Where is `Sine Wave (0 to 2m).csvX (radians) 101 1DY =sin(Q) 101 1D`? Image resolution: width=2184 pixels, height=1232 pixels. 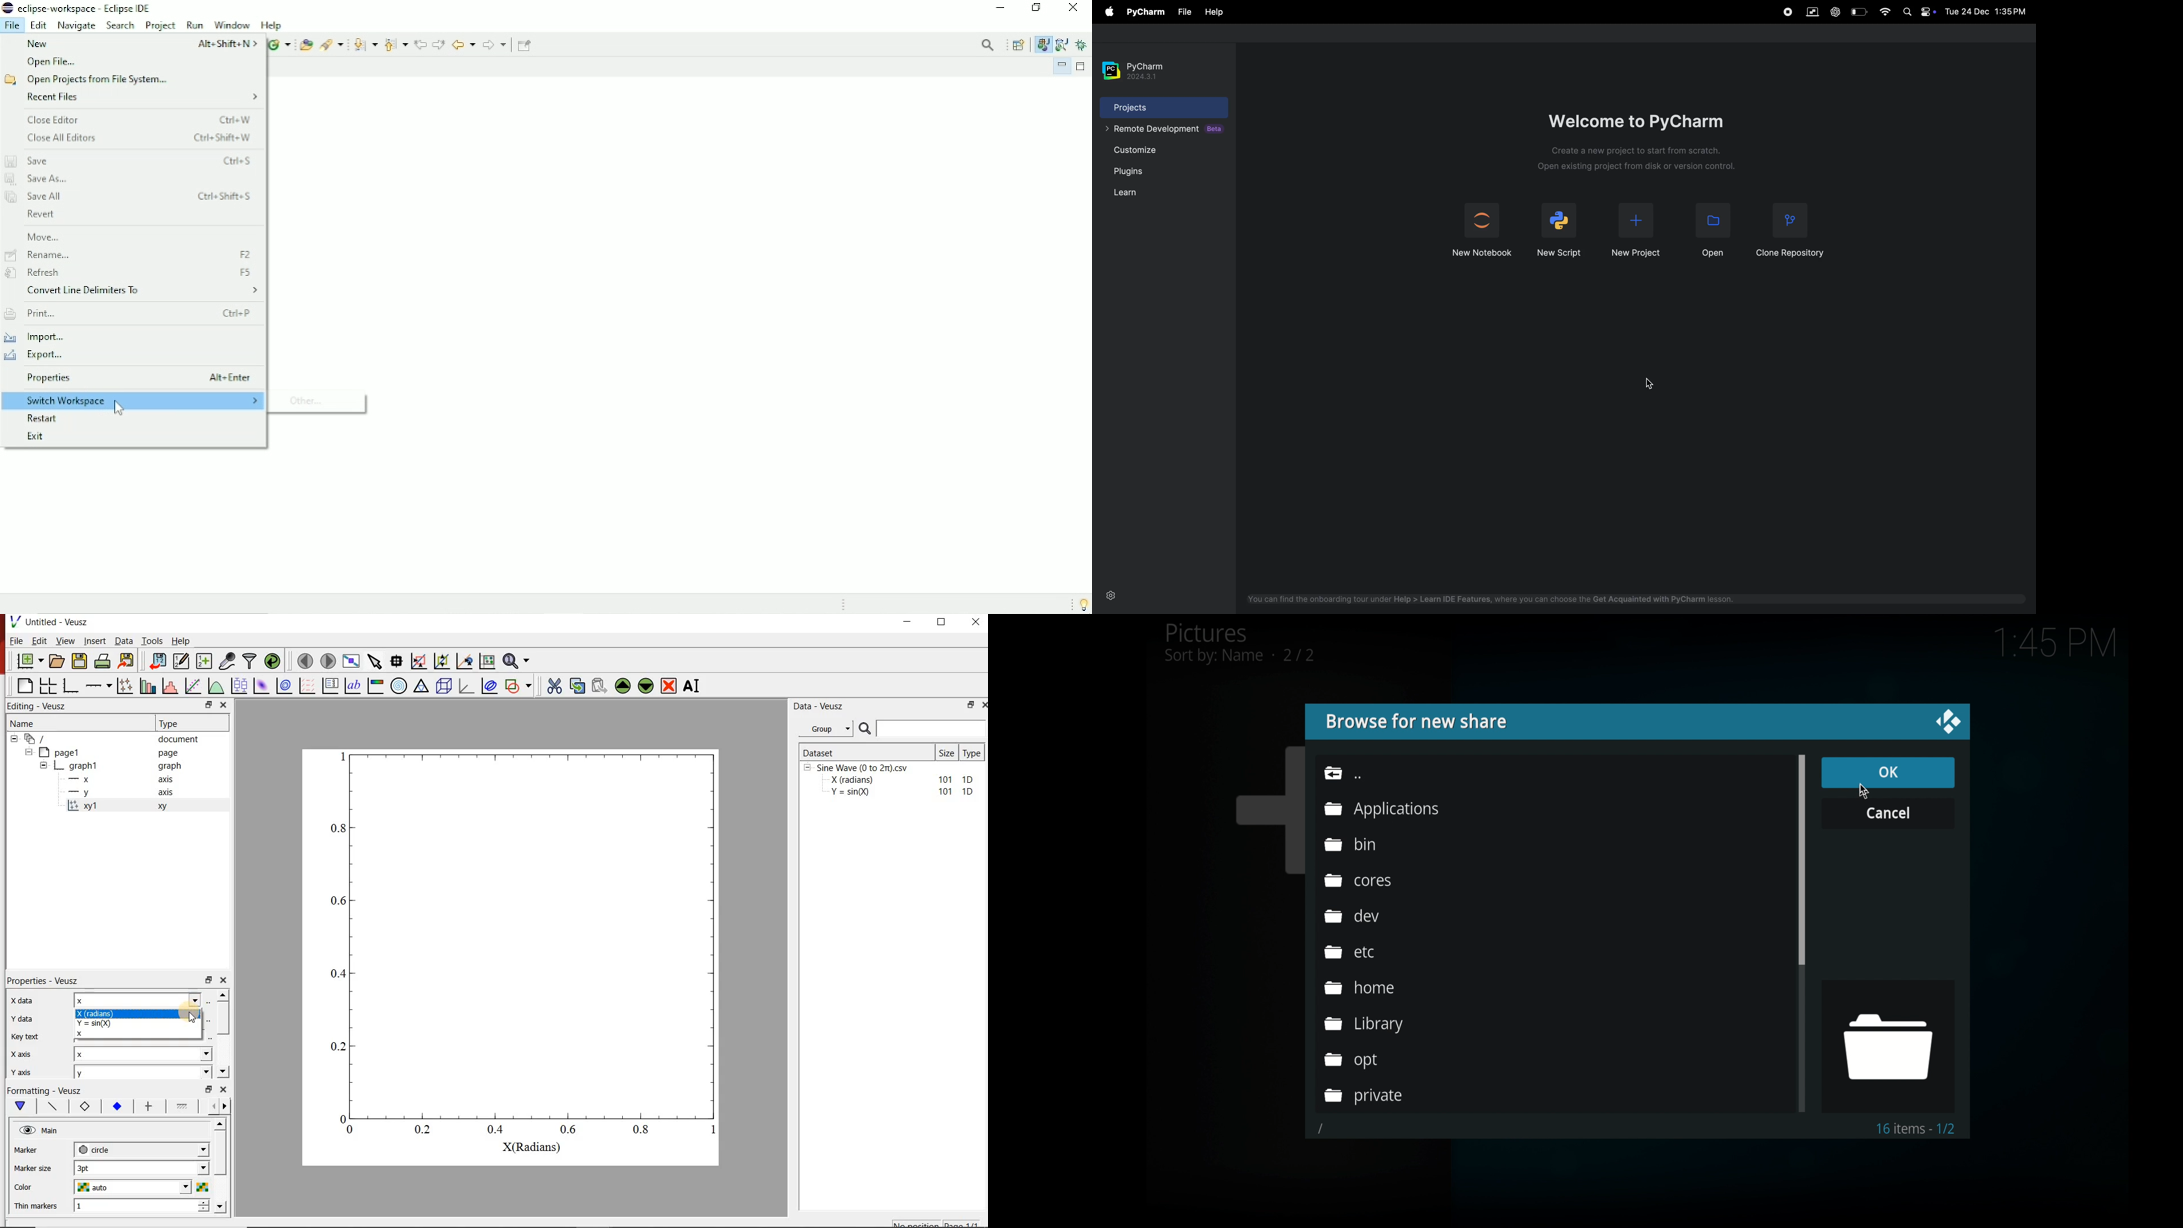
Sine Wave (0 to 2m).csvX (radians) 101 1DY =sin(Q) 101 1D is located at coordinates (890, 783).